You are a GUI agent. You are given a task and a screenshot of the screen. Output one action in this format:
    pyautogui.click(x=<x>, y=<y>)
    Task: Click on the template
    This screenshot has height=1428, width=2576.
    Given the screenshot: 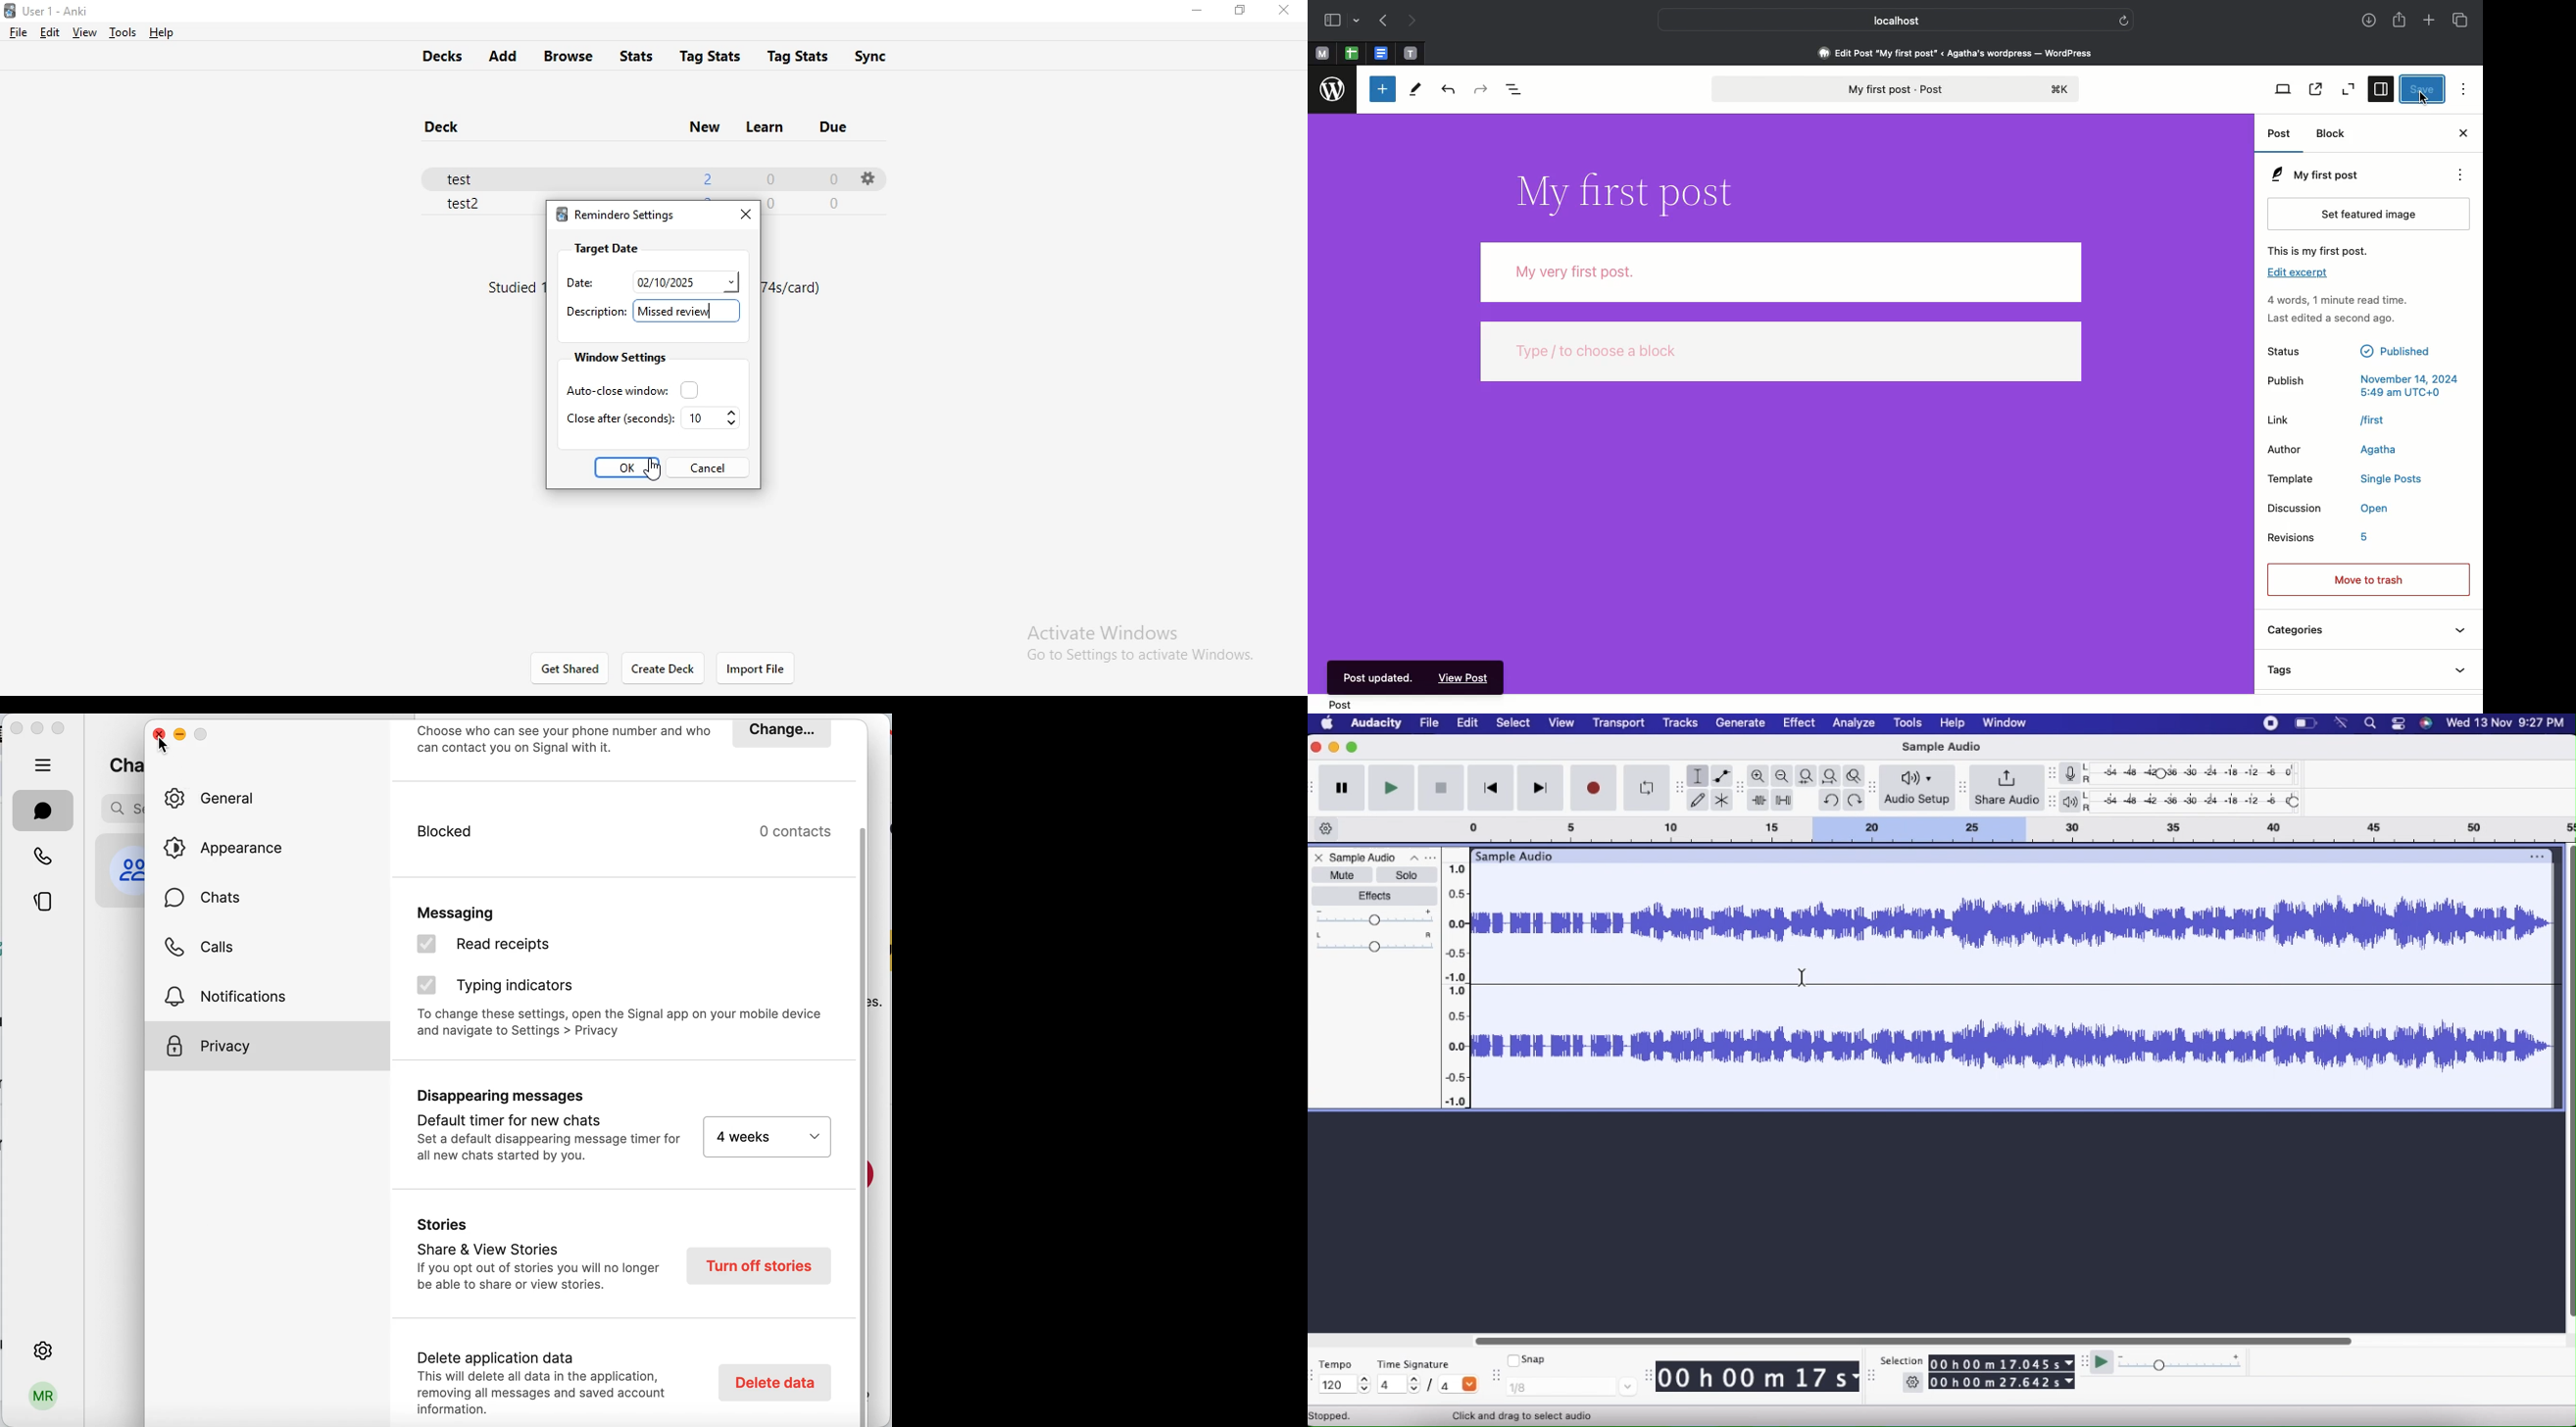 What is the action you would take?
    pyautogui.click(x=2350, y=480)
    